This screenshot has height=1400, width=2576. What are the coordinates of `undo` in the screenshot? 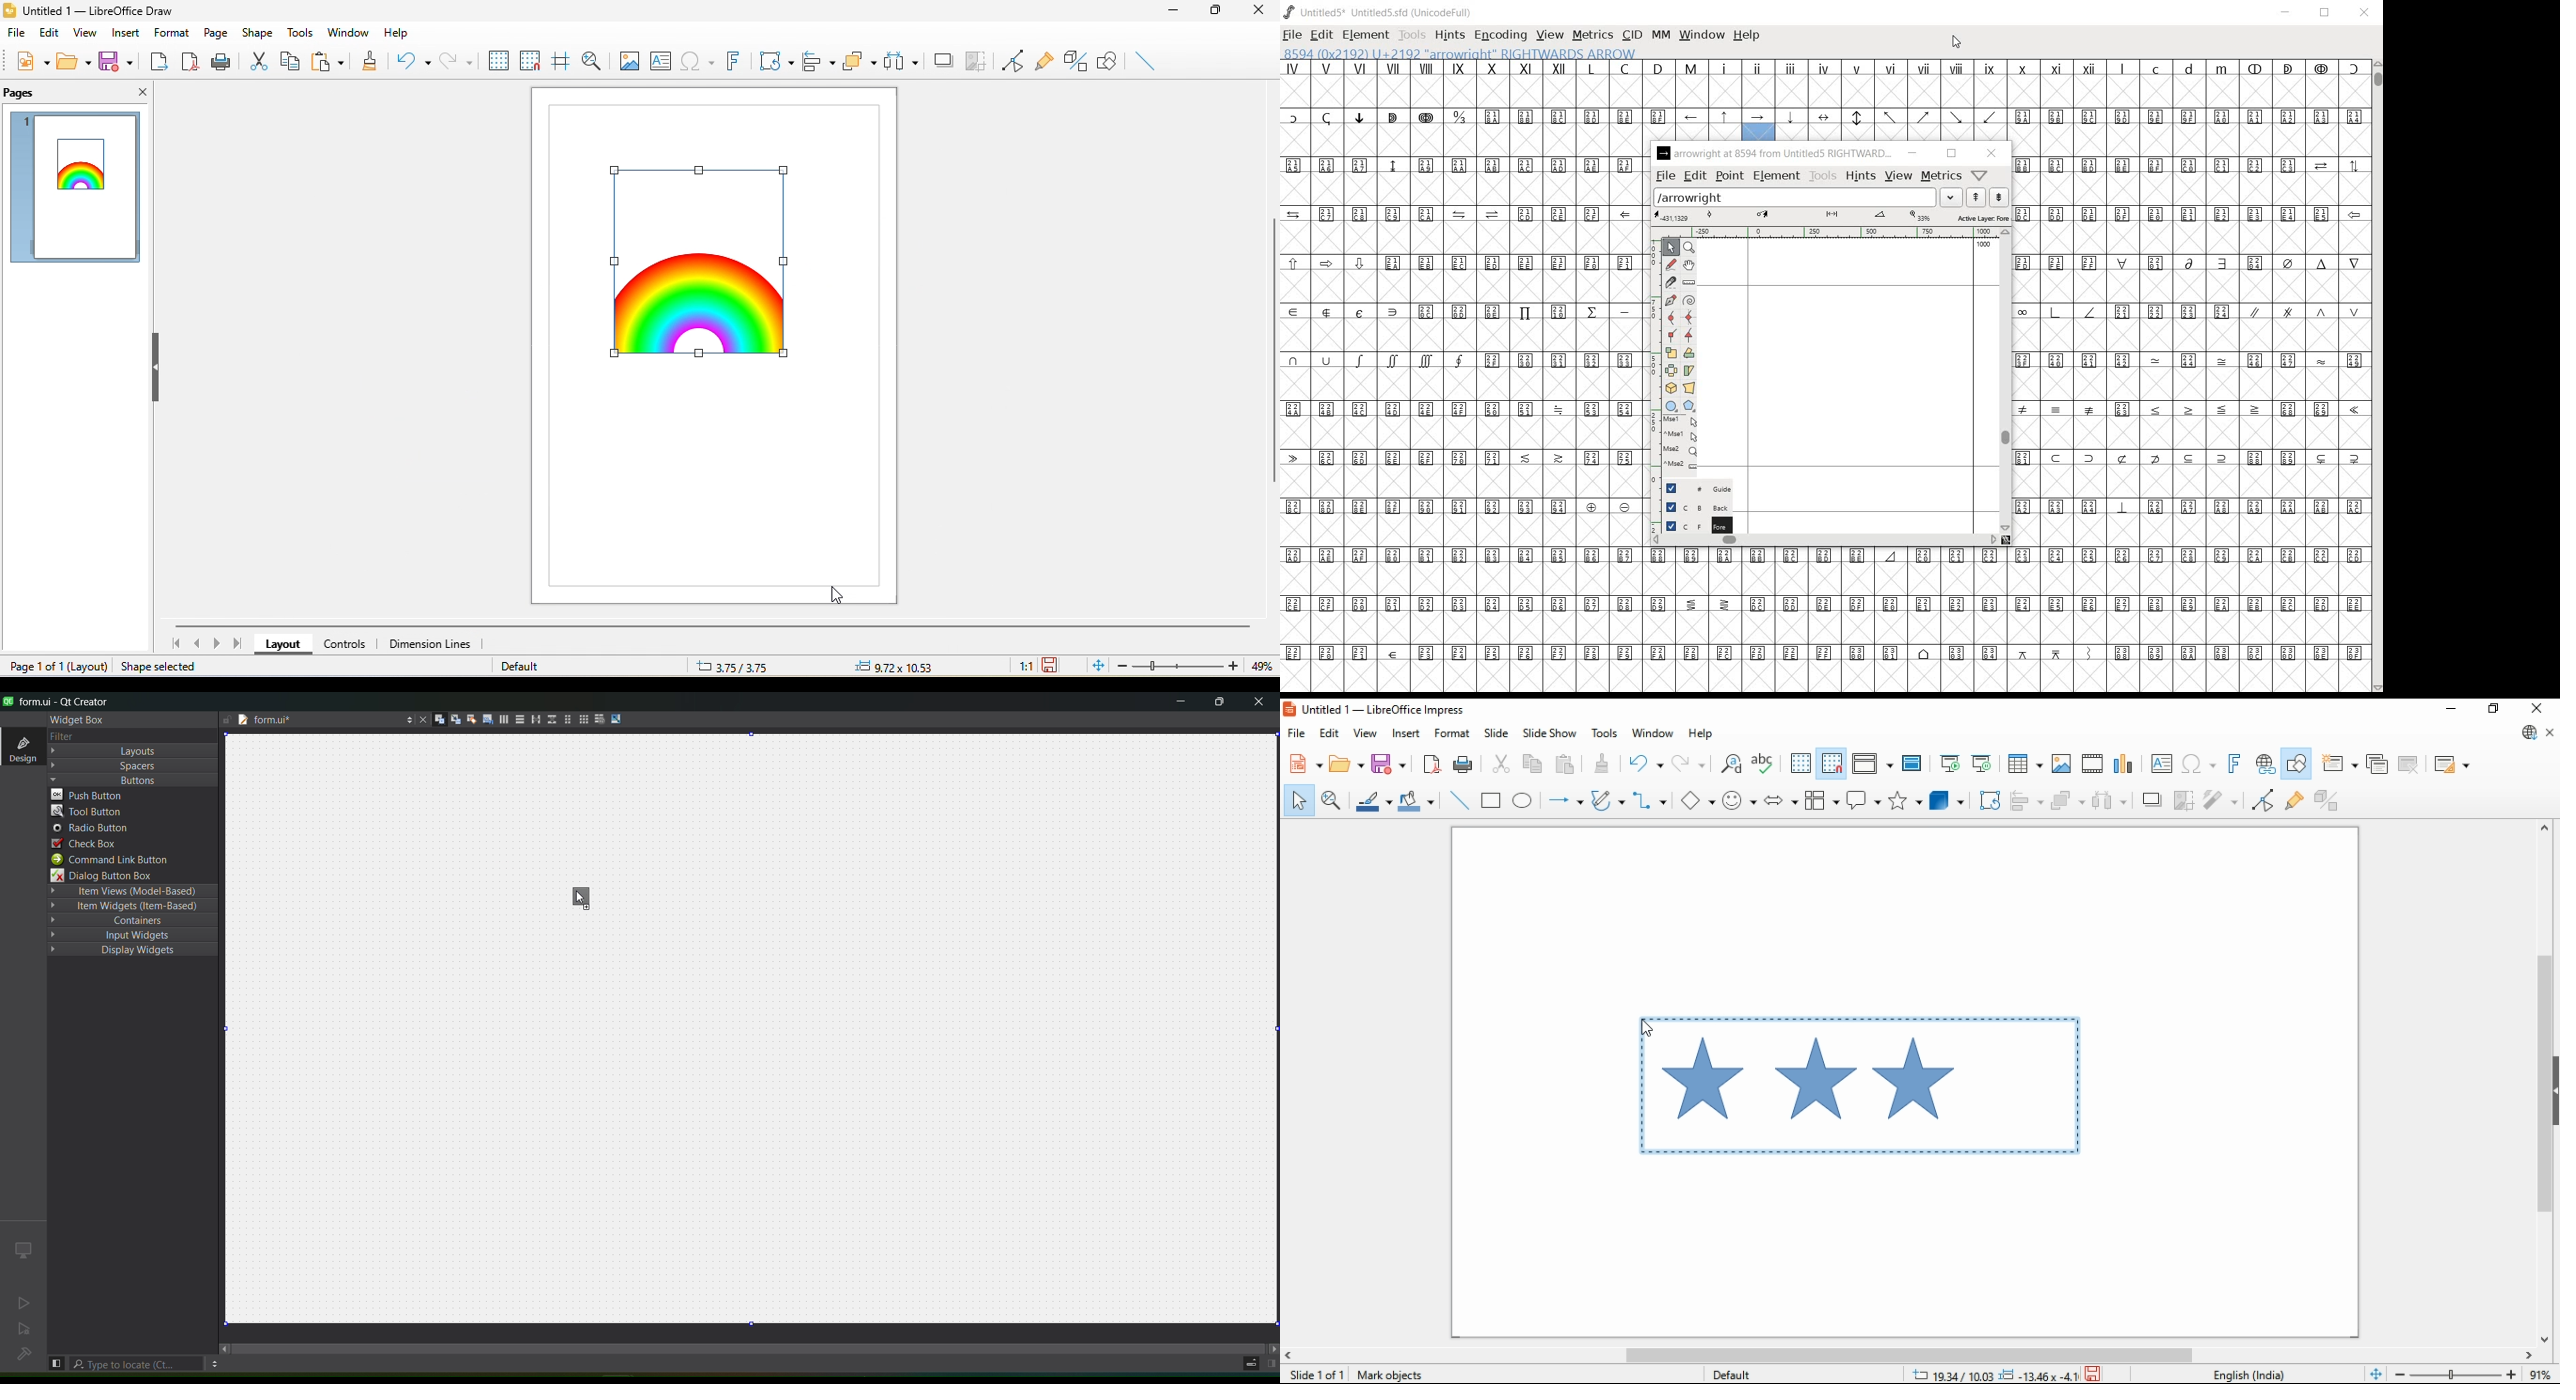 It's located at (415, 61).